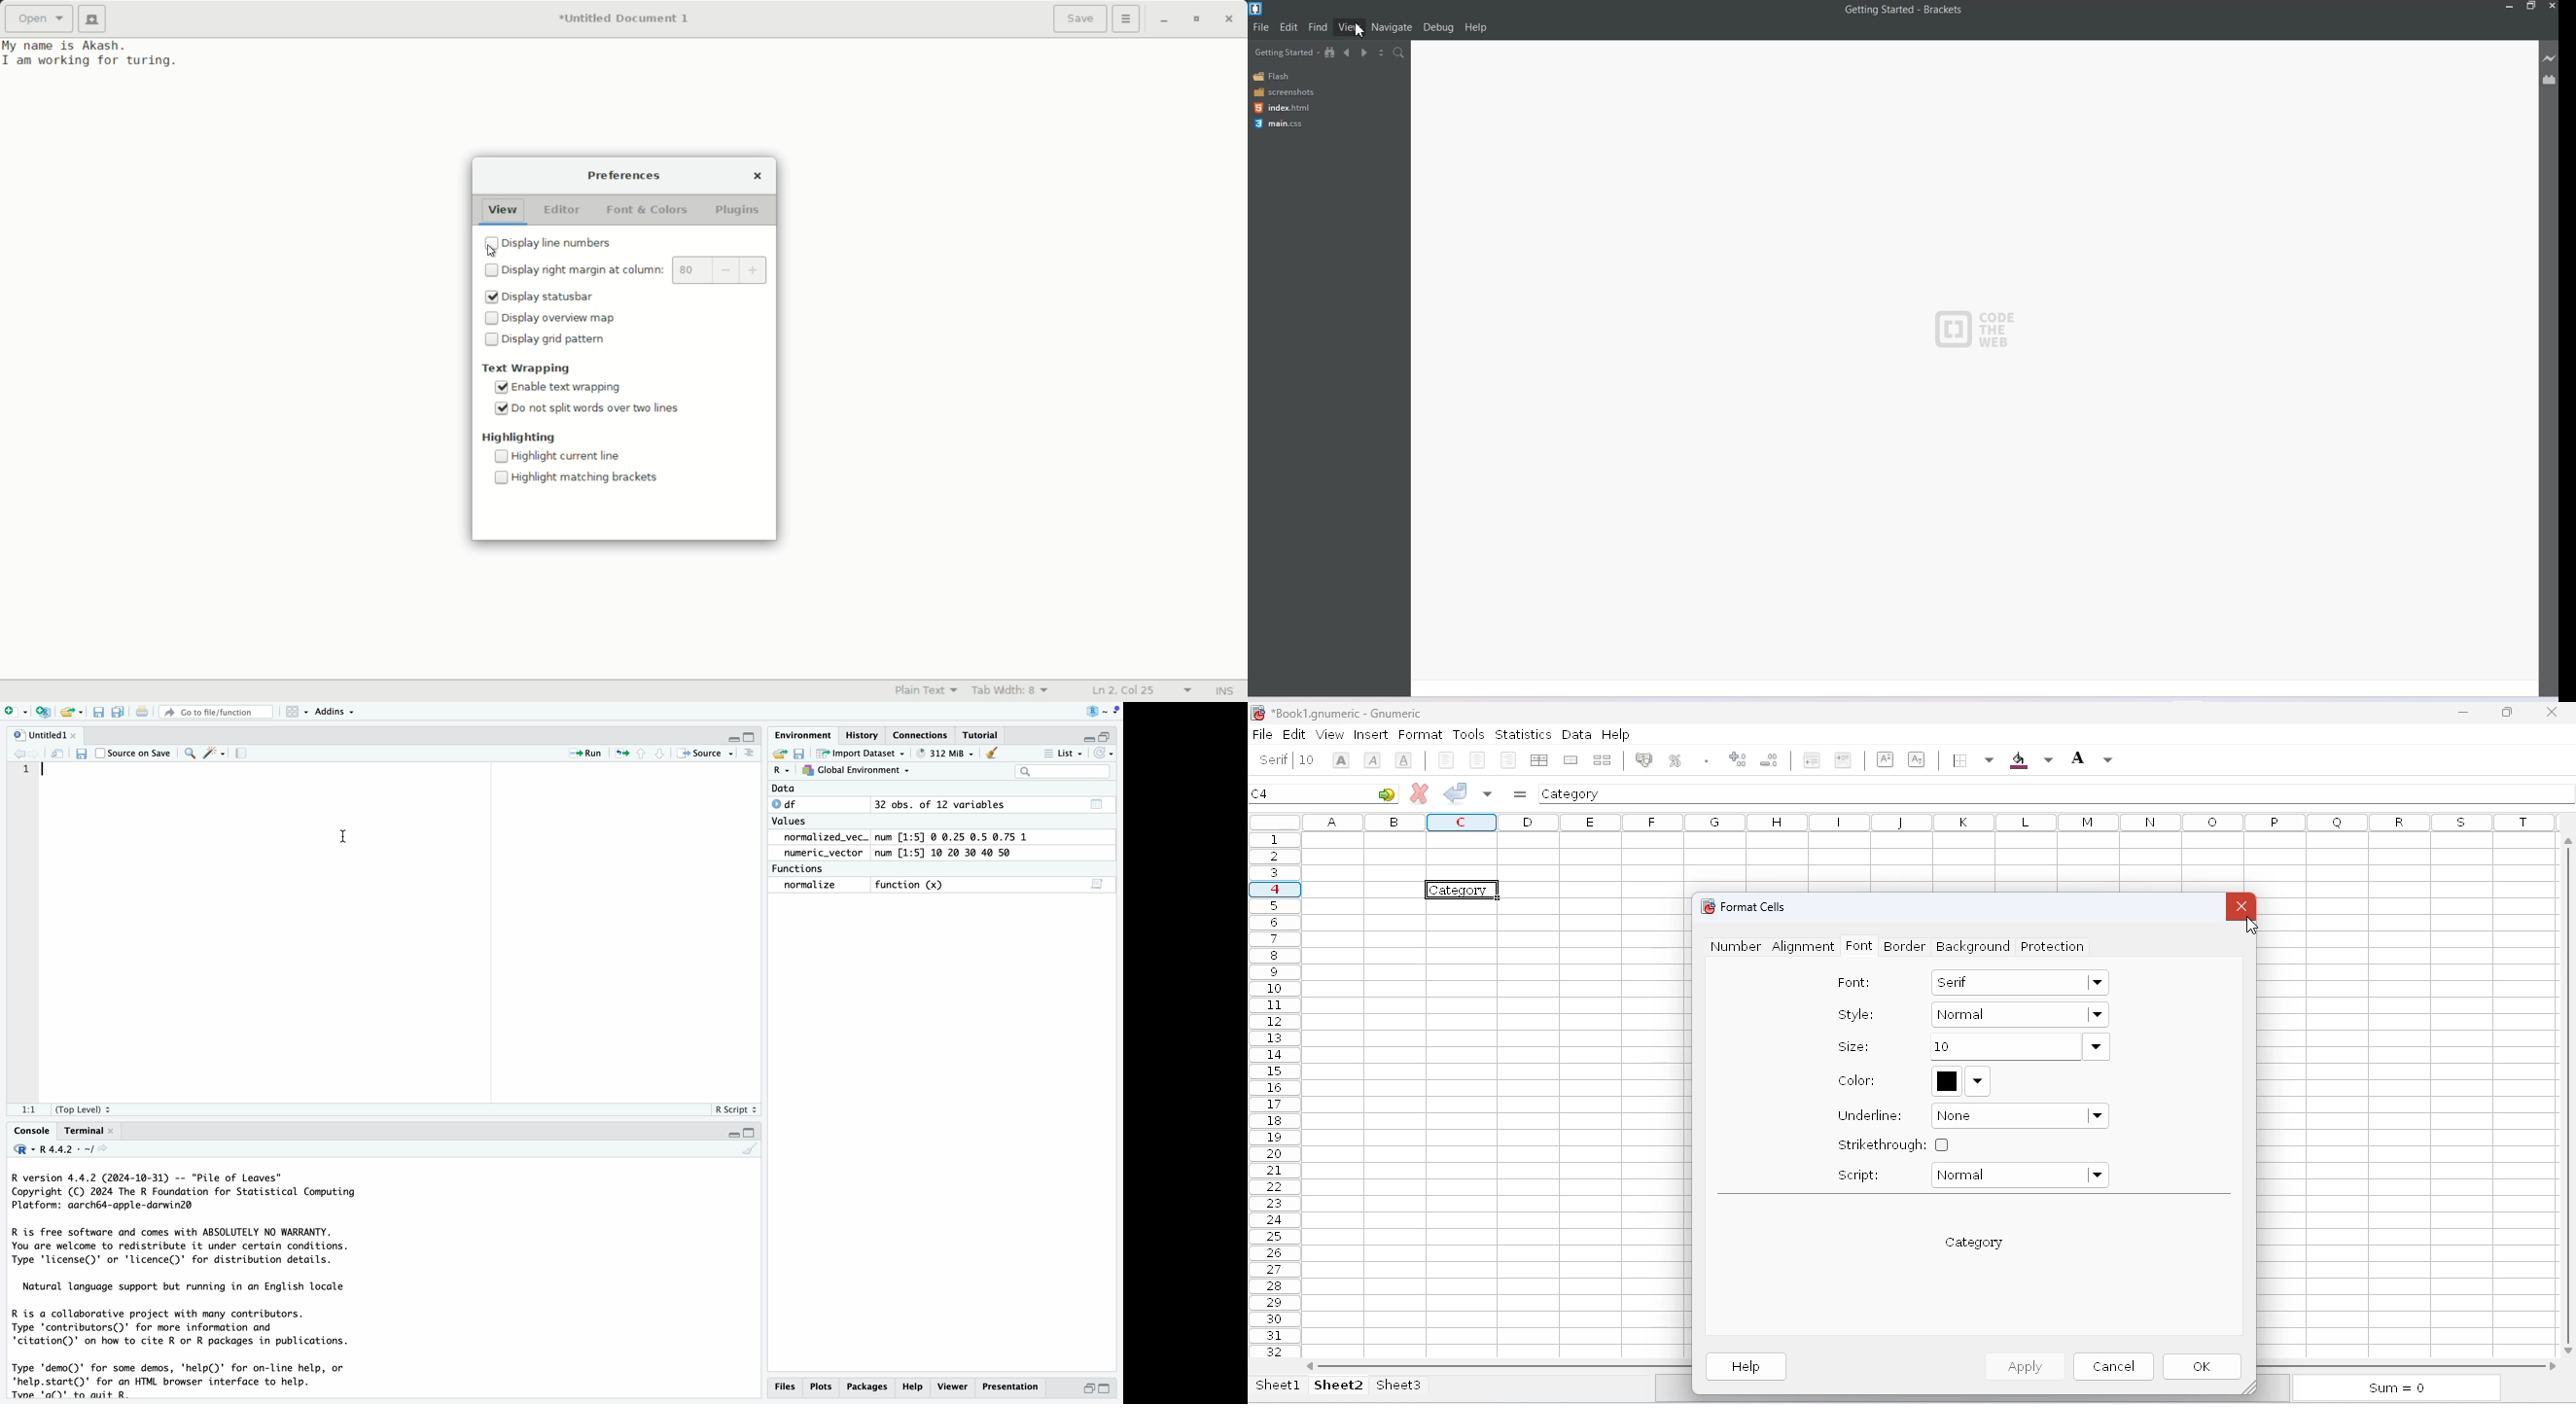 The width and height of the screenshot is (2576, 1428). Describe the element at coordinates (214, 711) in the screenshot. I see `#” Go to file/function` at that location.